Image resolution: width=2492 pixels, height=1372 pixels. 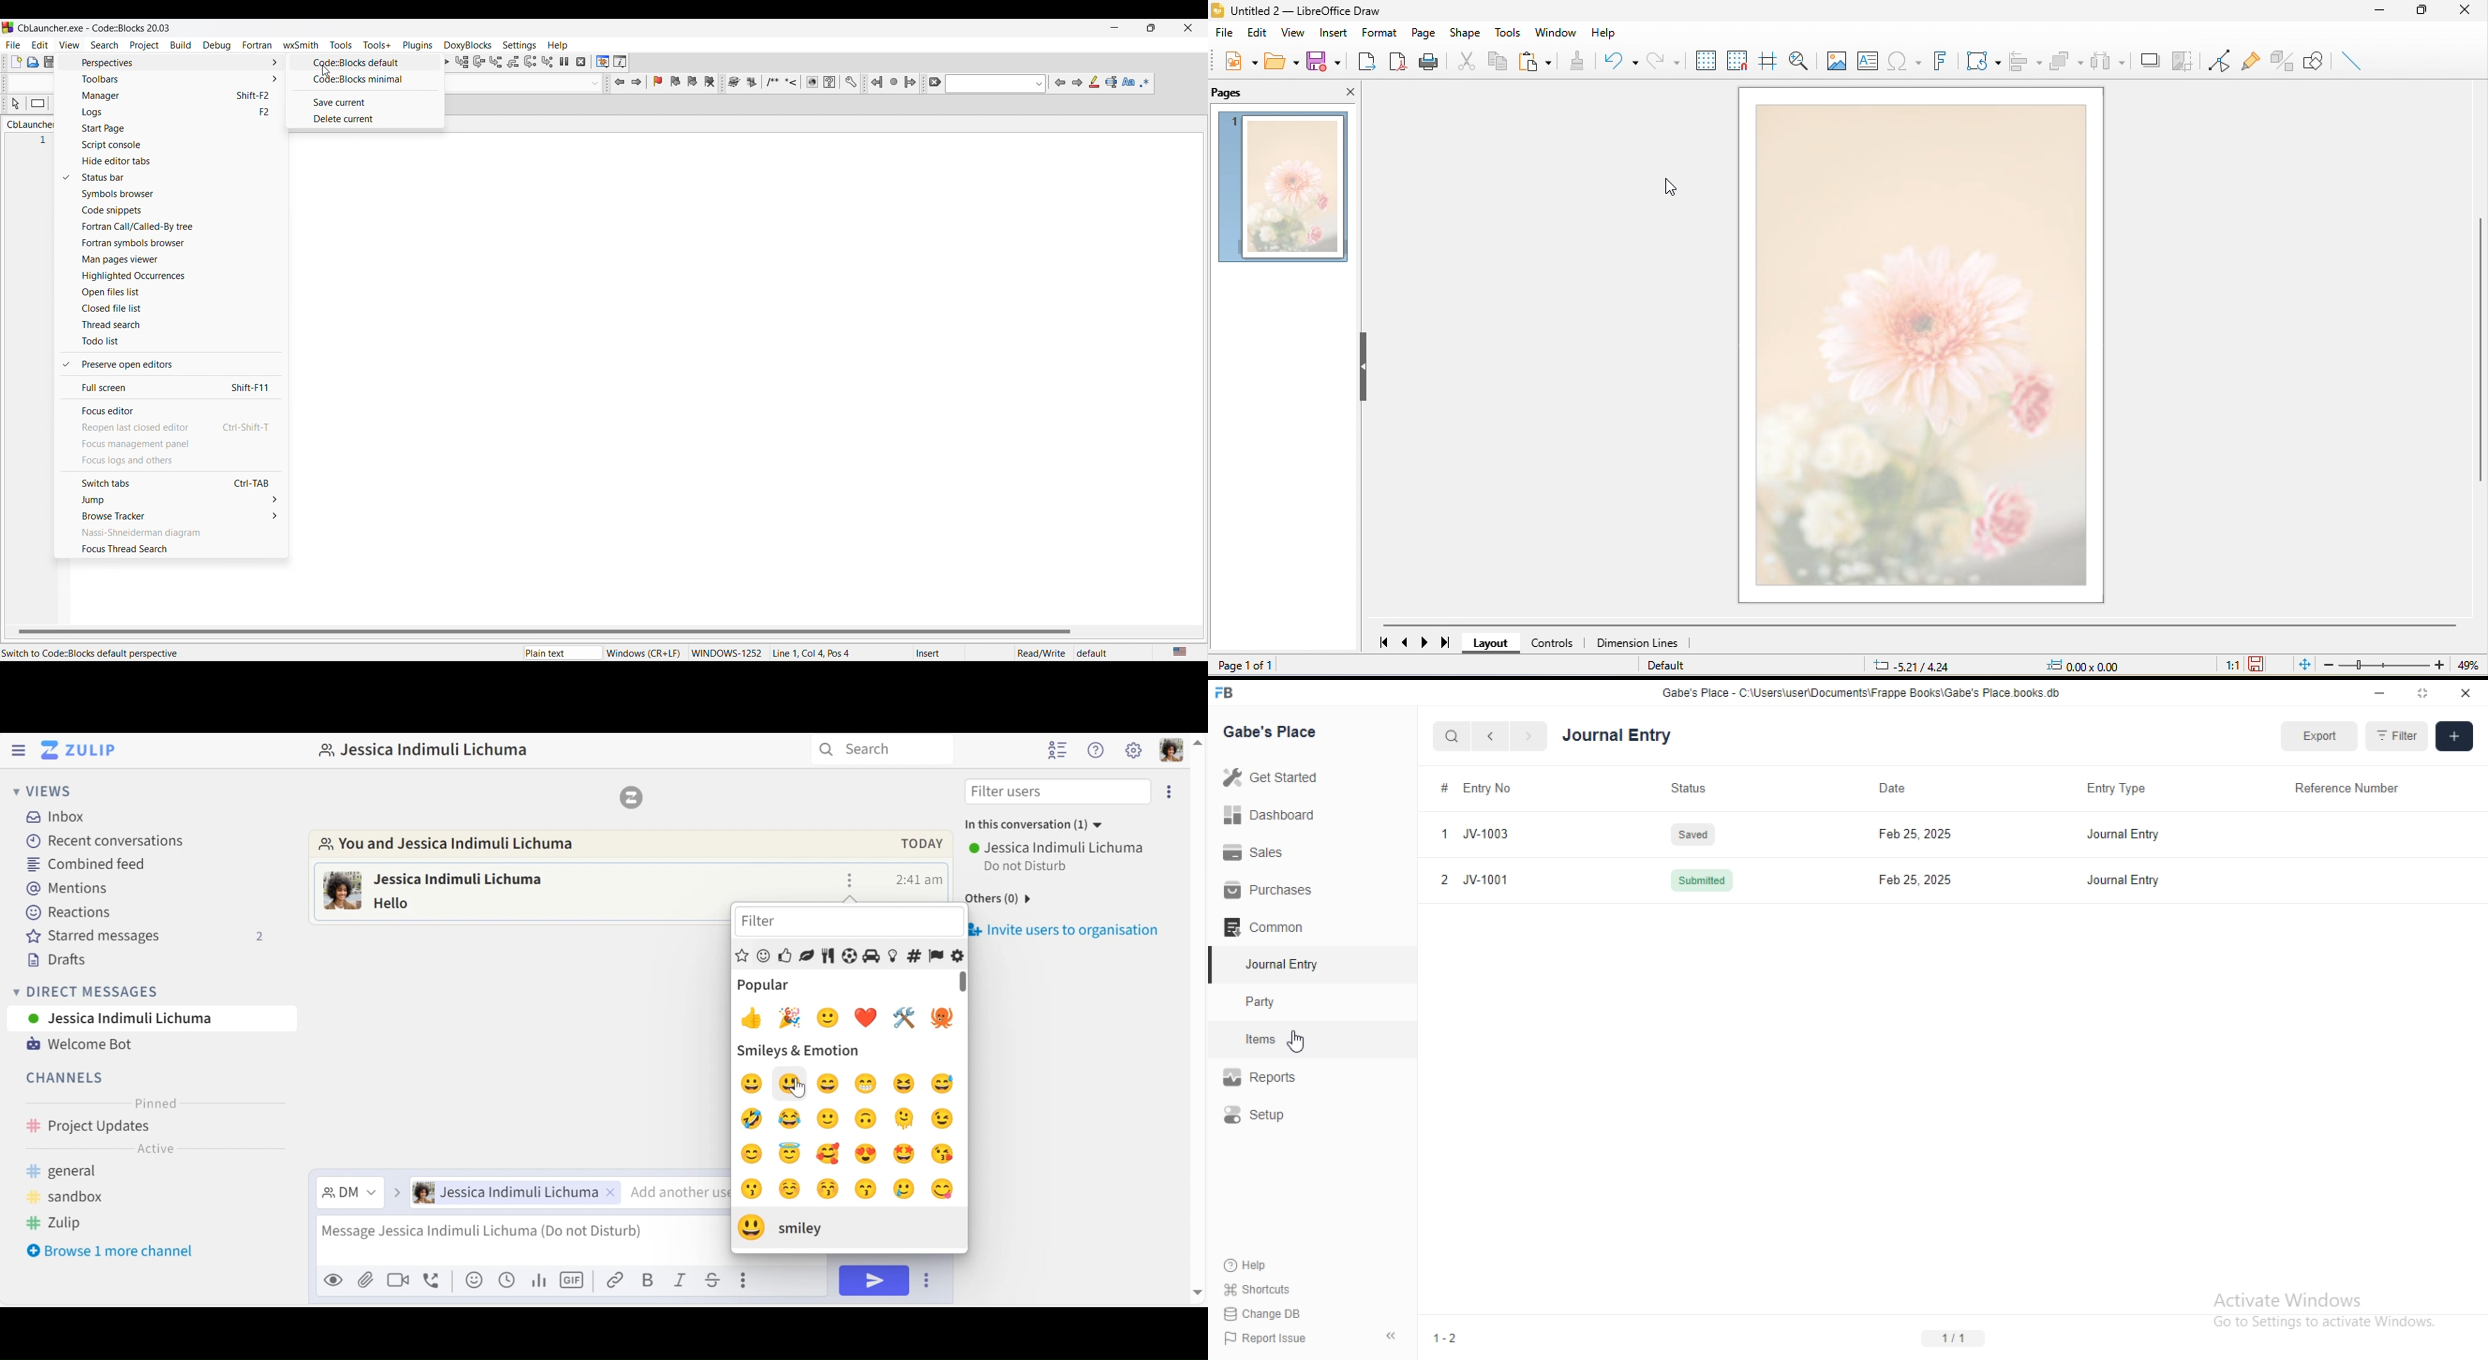 What do you see at coordinates (865, 1189) in the screenshot?
I see `kiss` at bounding box center [865, 1189].